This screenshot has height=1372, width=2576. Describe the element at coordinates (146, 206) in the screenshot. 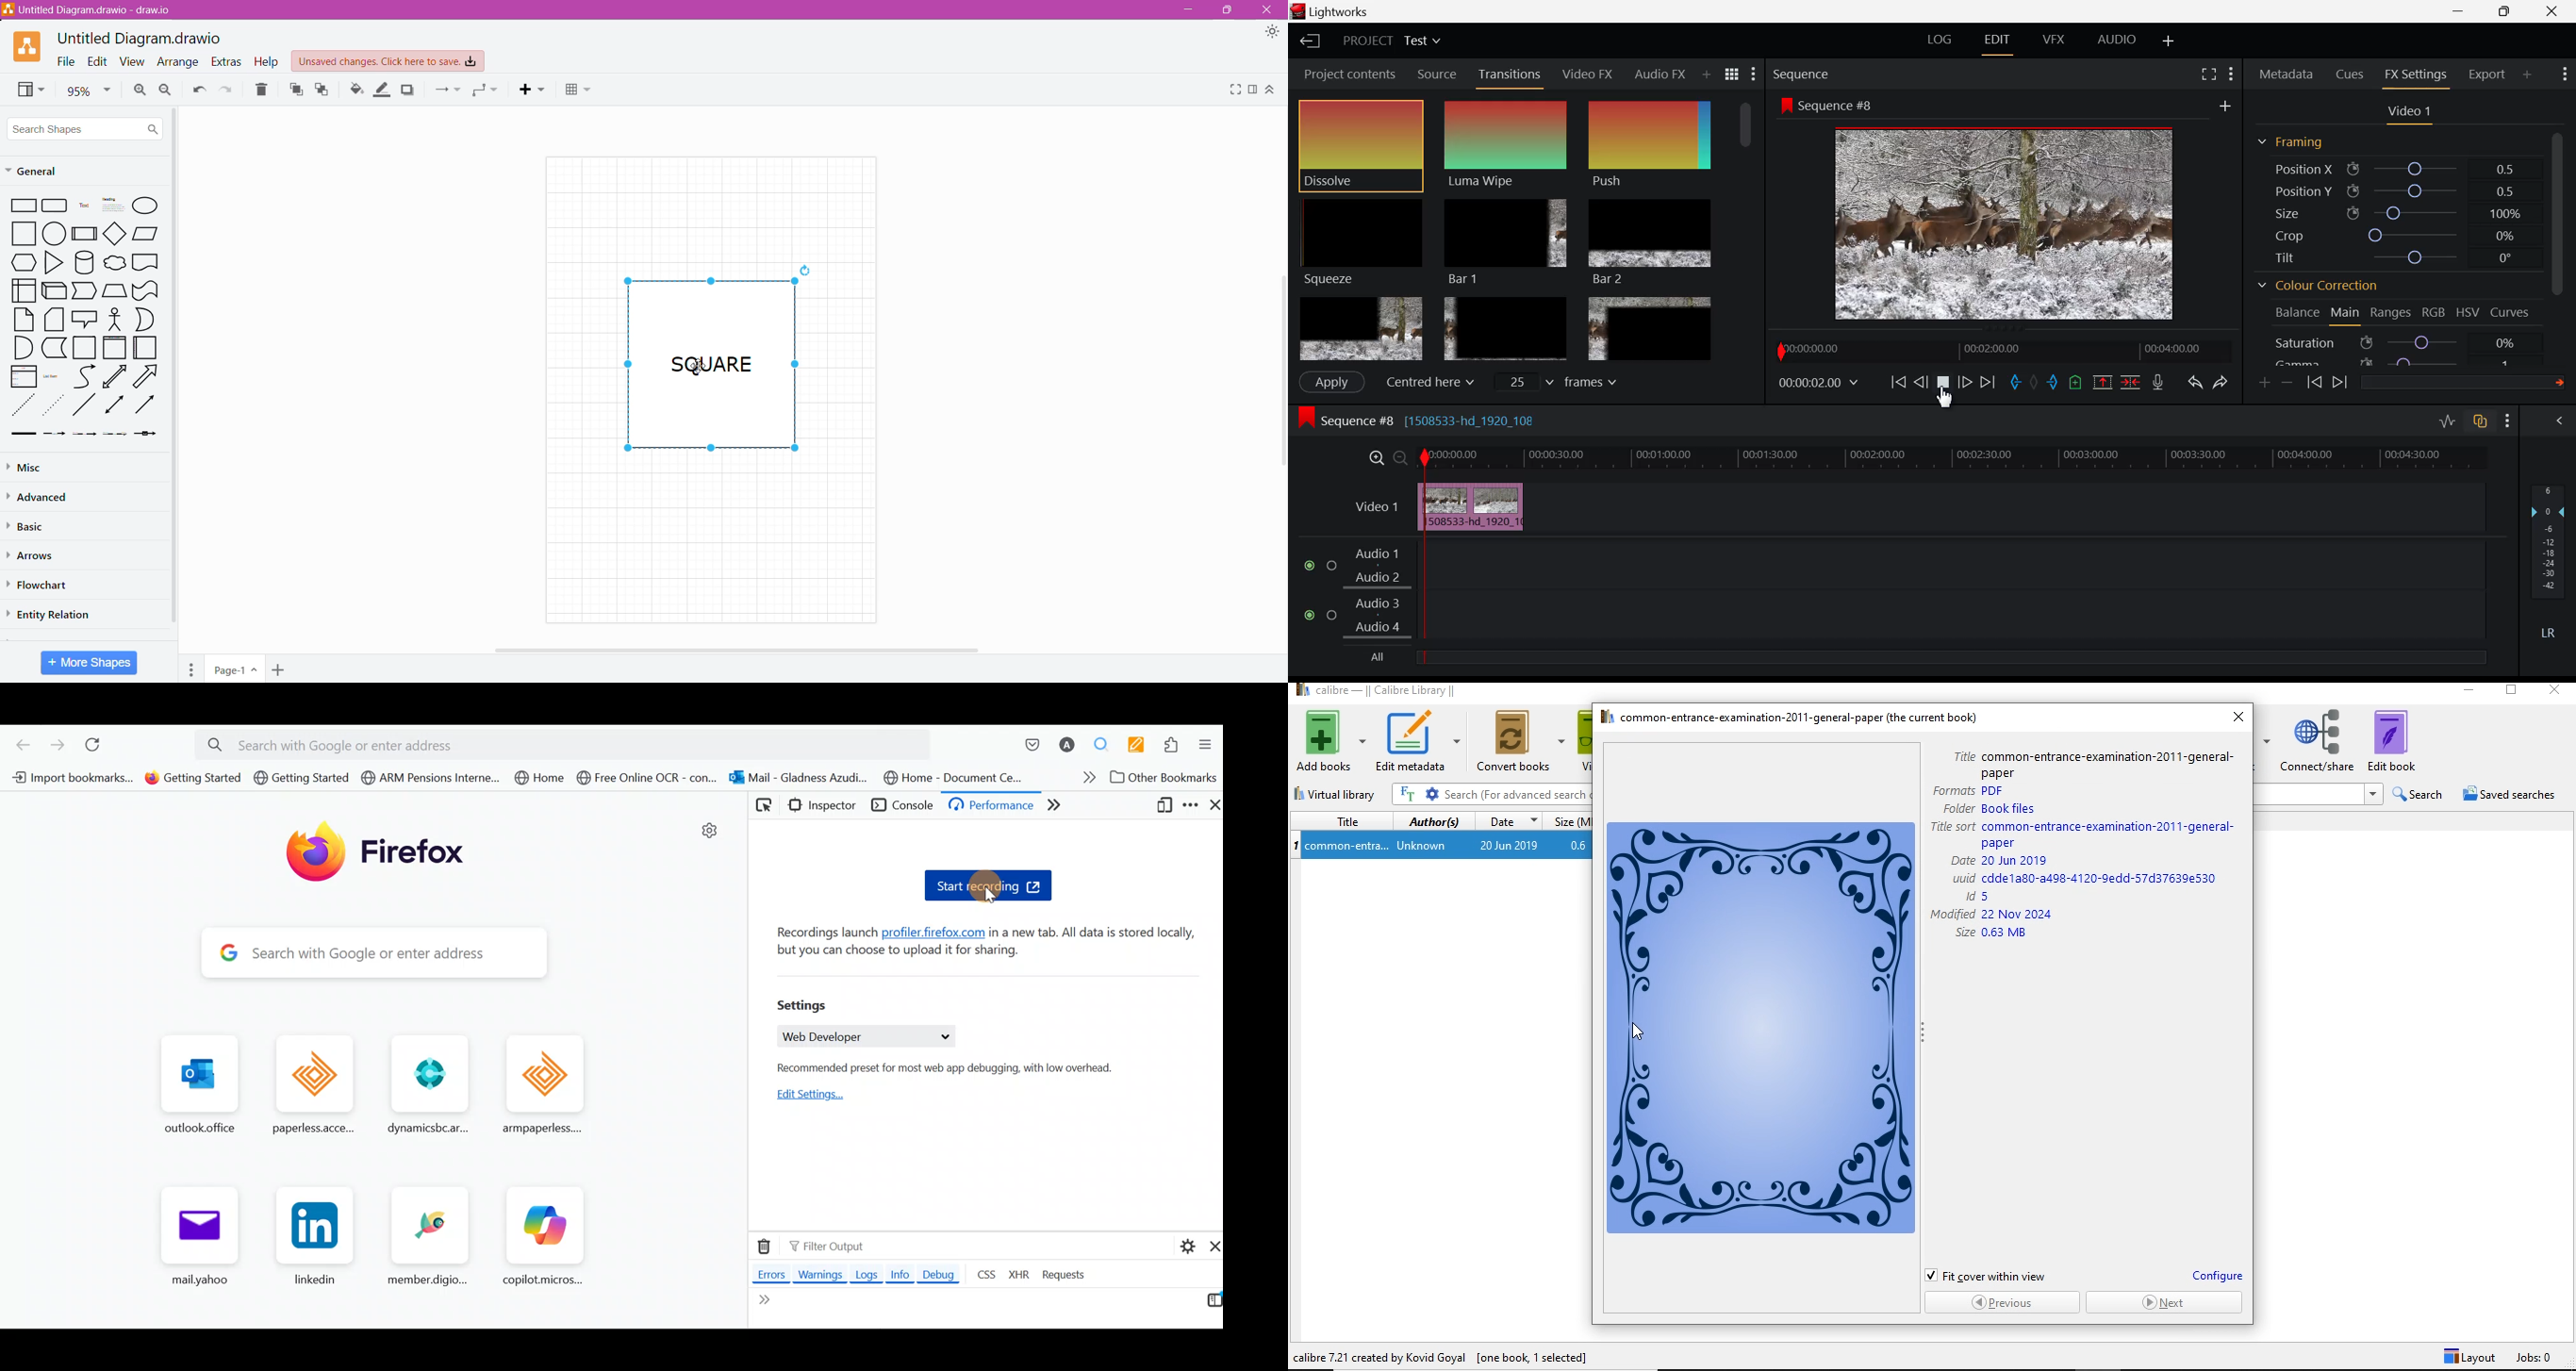

I see `Ellipse` at that location.